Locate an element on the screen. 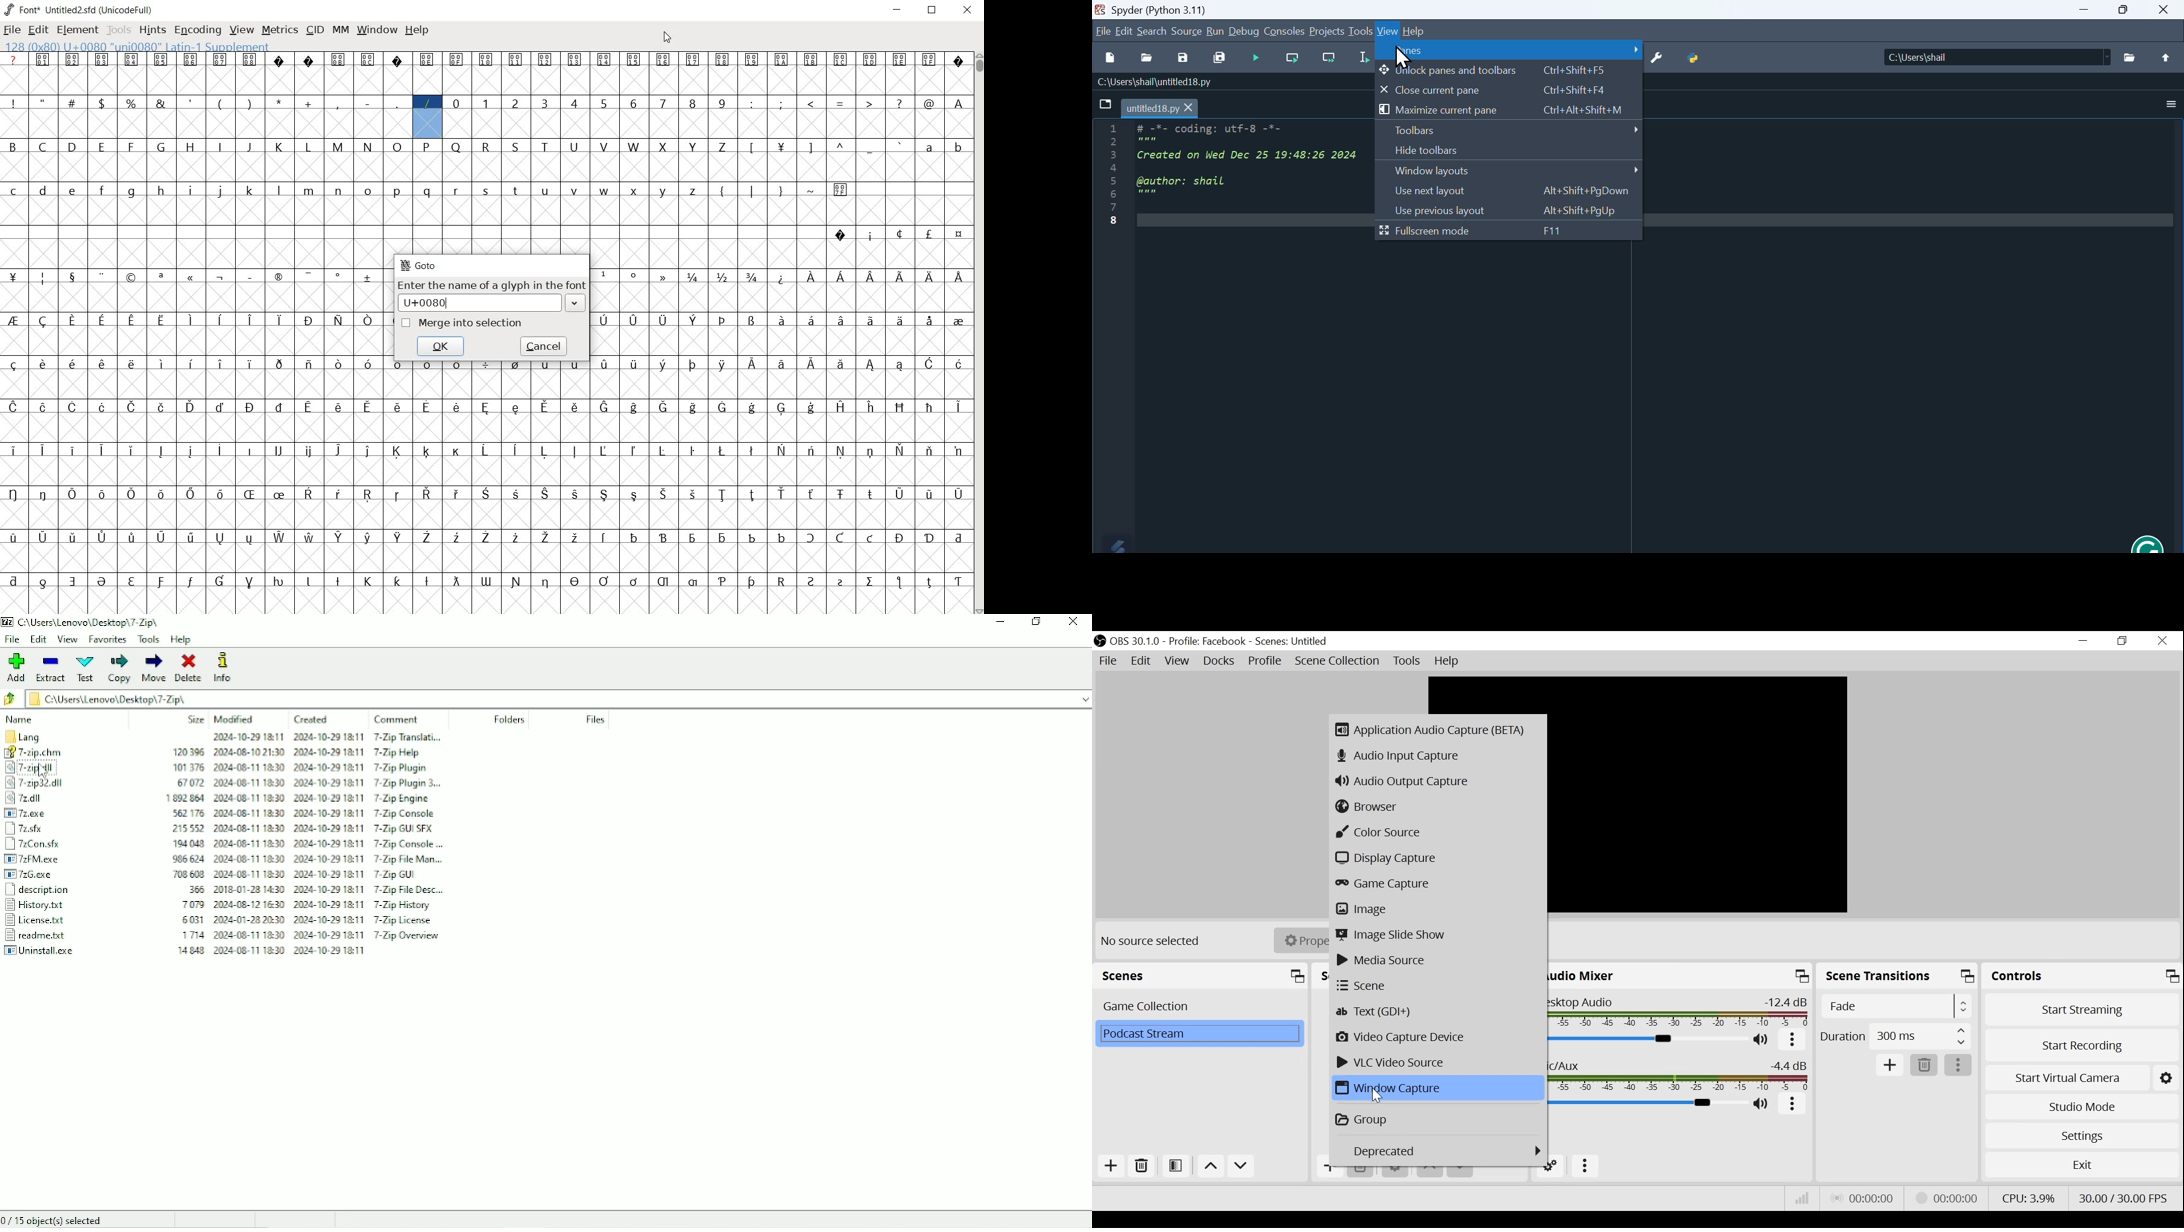 Image resolution: width=2184 pixels, height=1232 pixels. glyph is located at coordinates (782, 320).